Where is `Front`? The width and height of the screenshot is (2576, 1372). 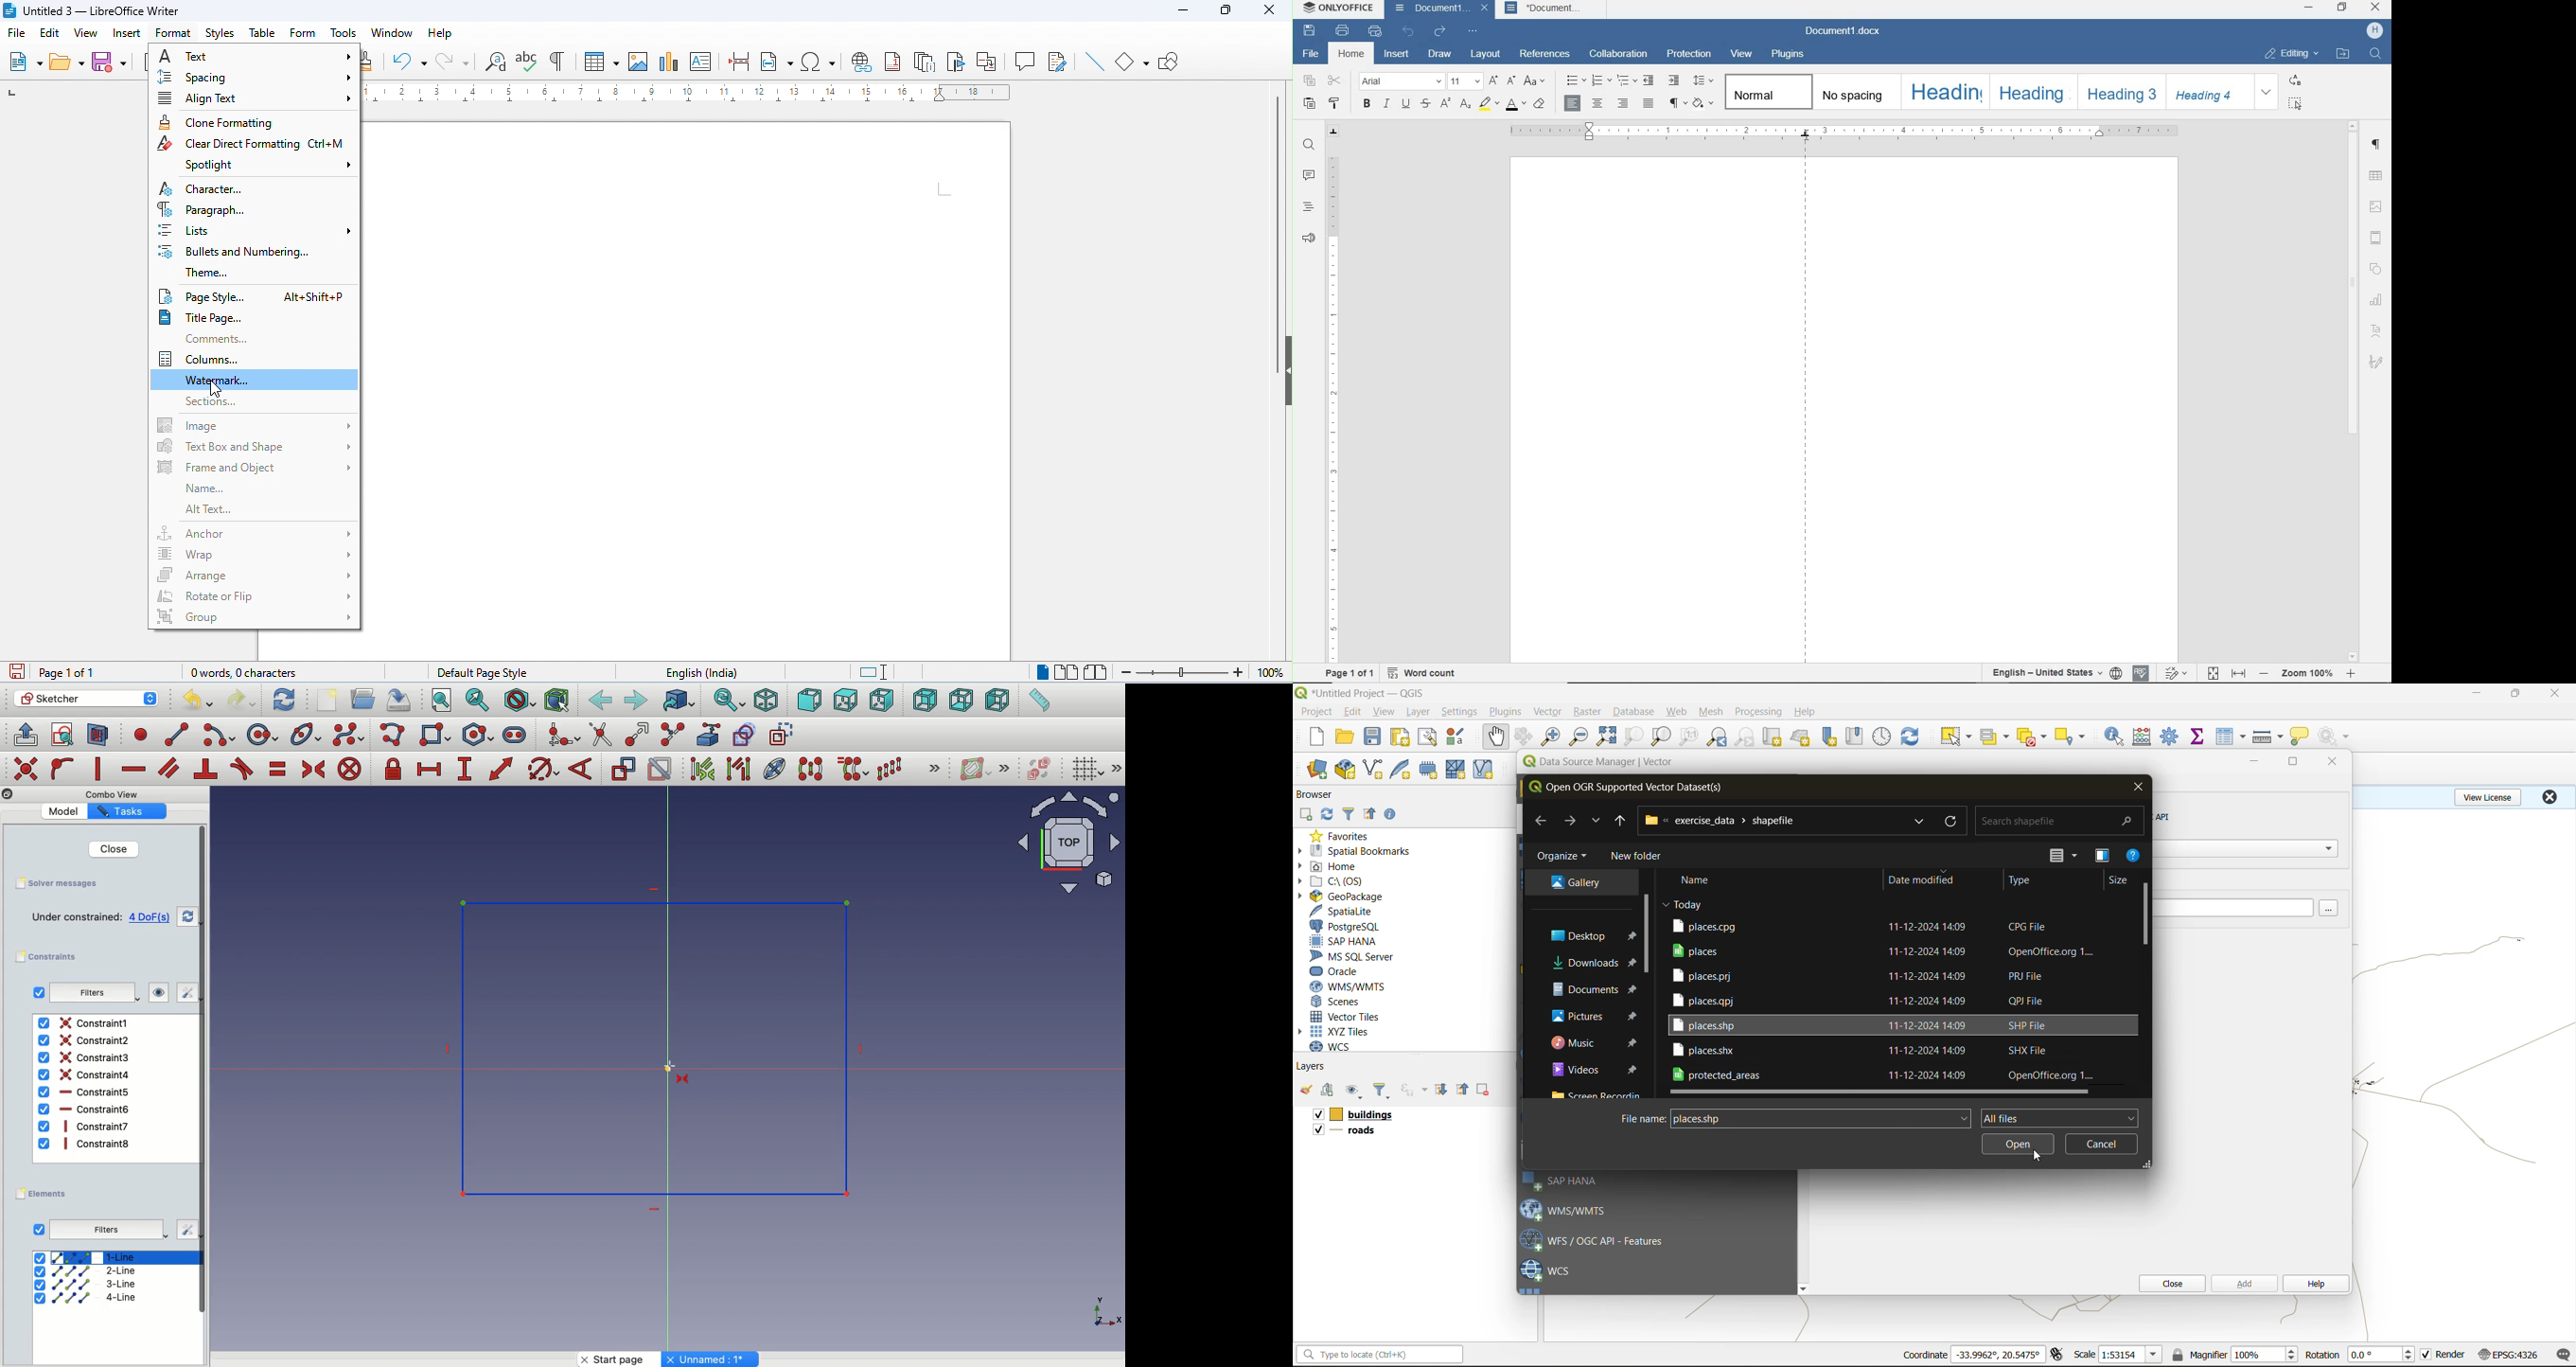
Front is located at coordinates (810, 701).